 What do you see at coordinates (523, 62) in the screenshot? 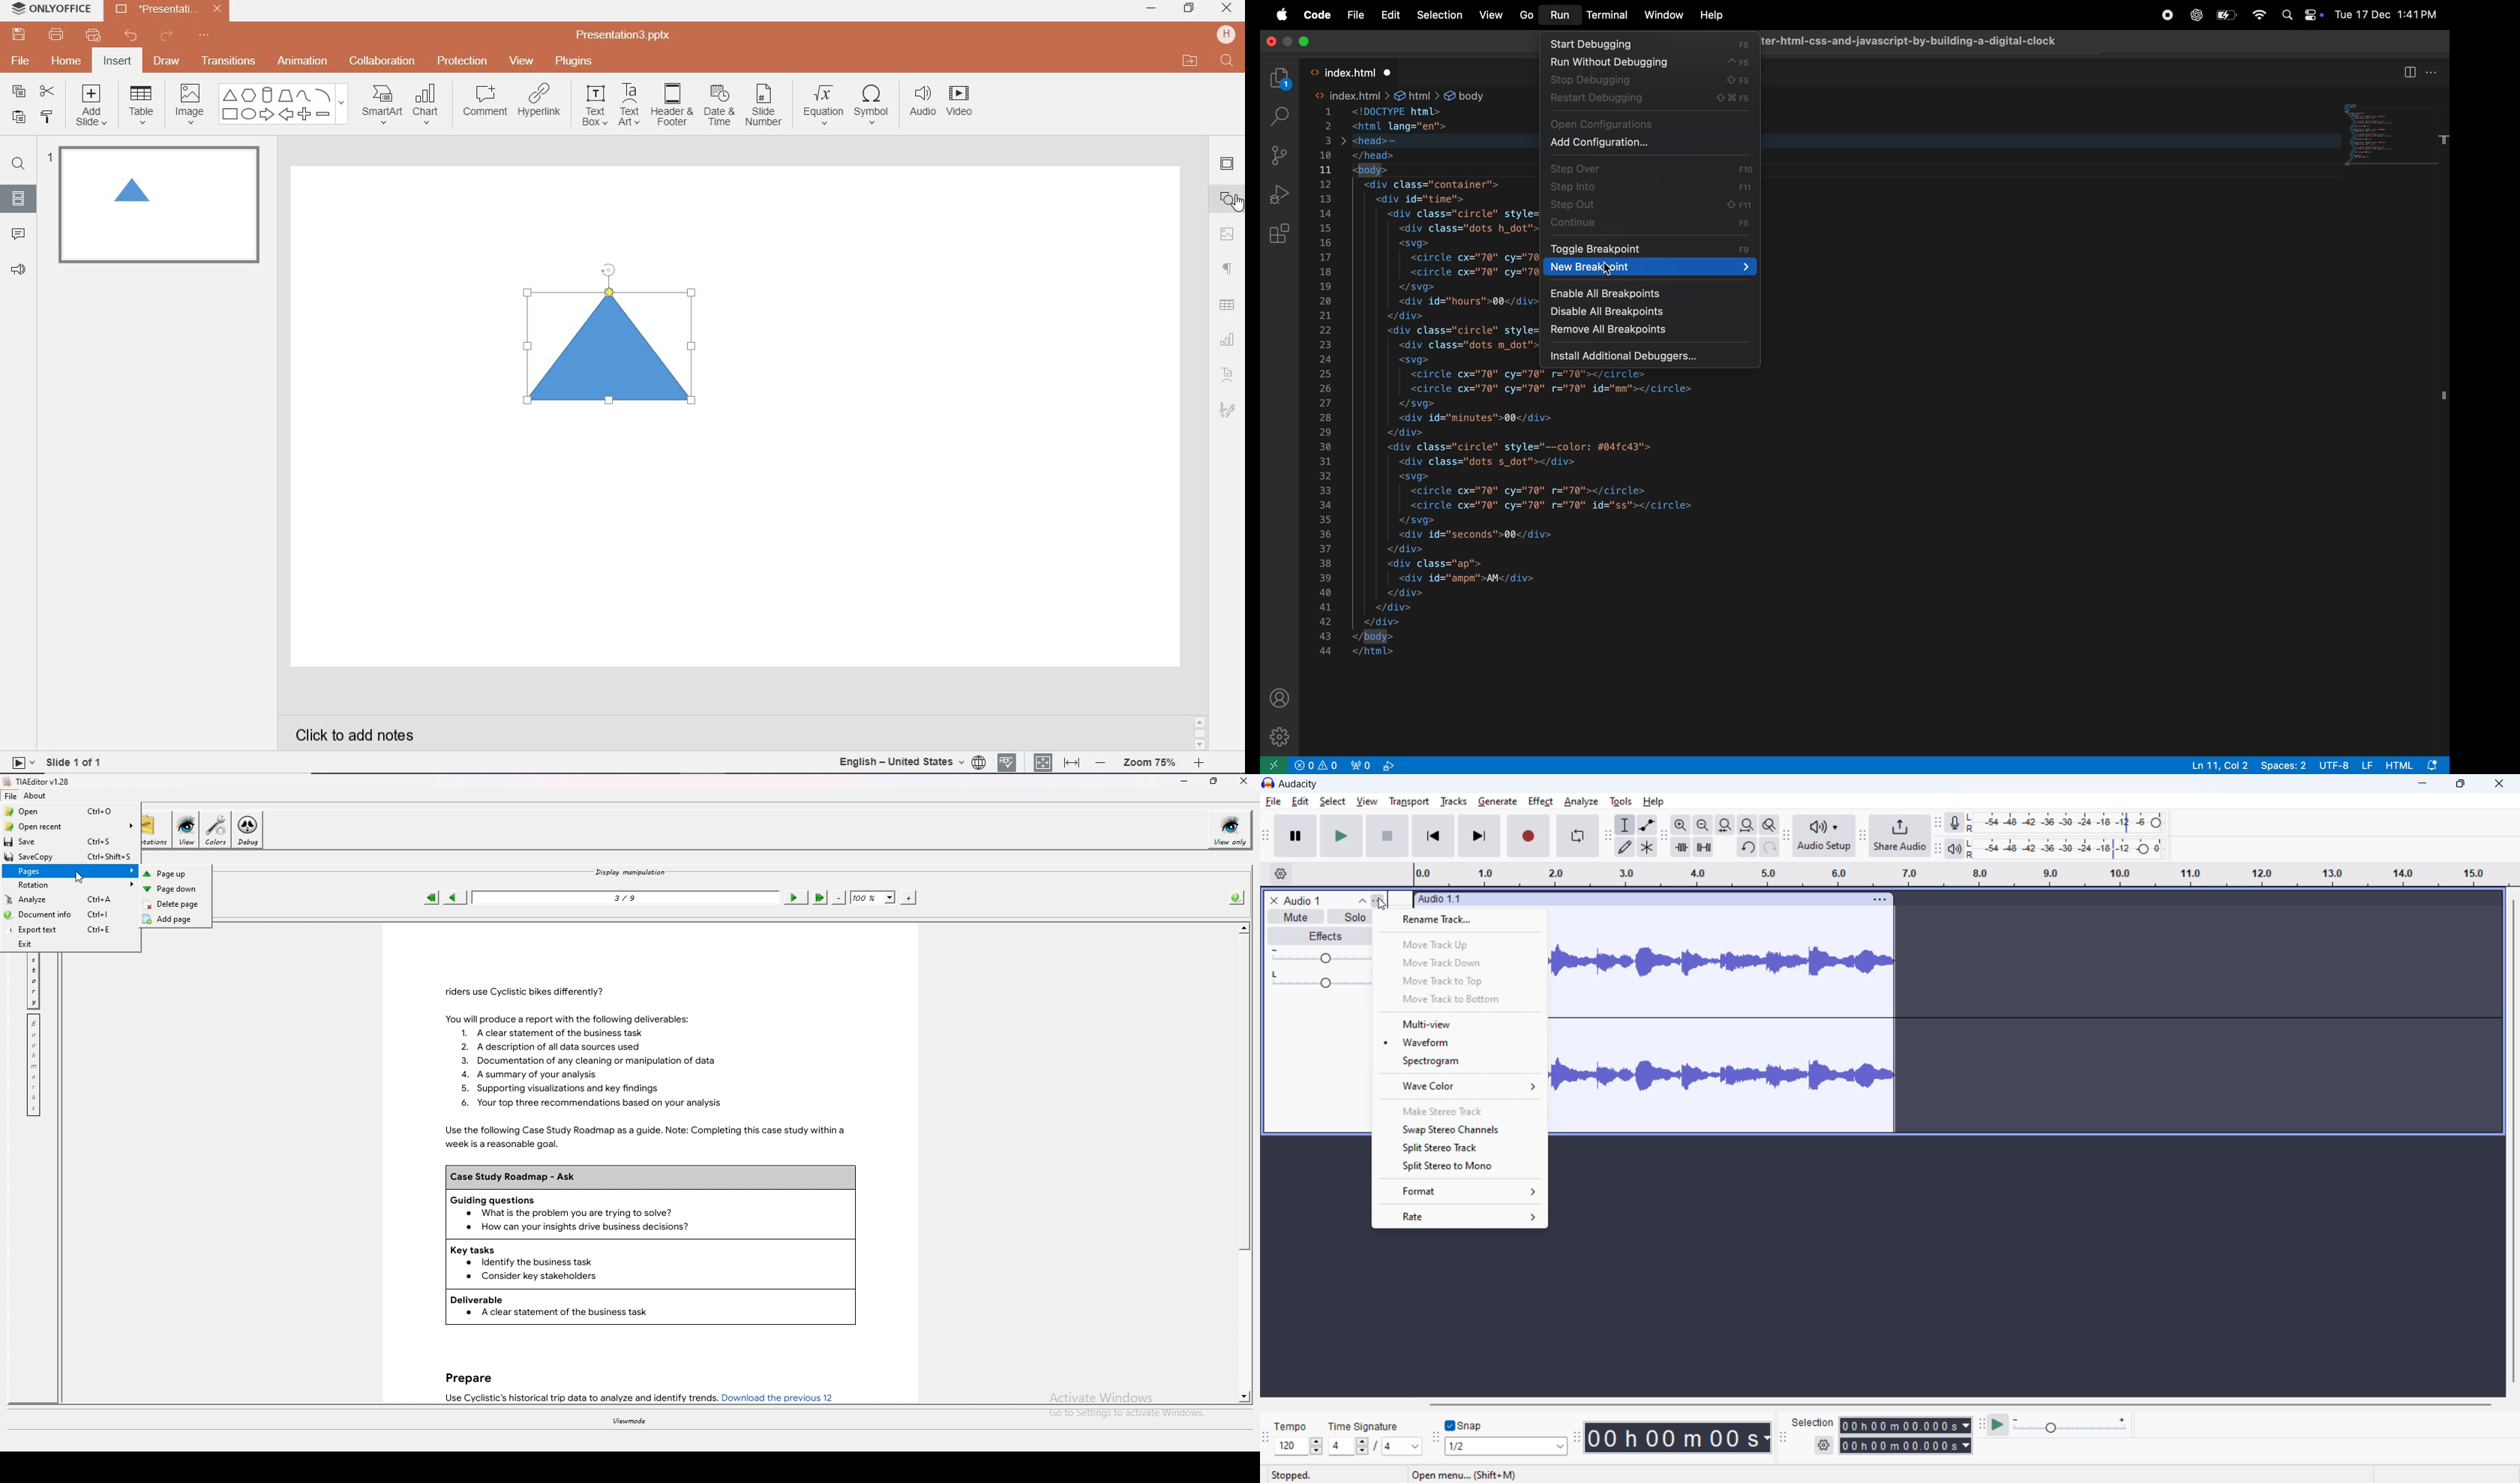
I see `VIEW` at bounding box center [523, 62].